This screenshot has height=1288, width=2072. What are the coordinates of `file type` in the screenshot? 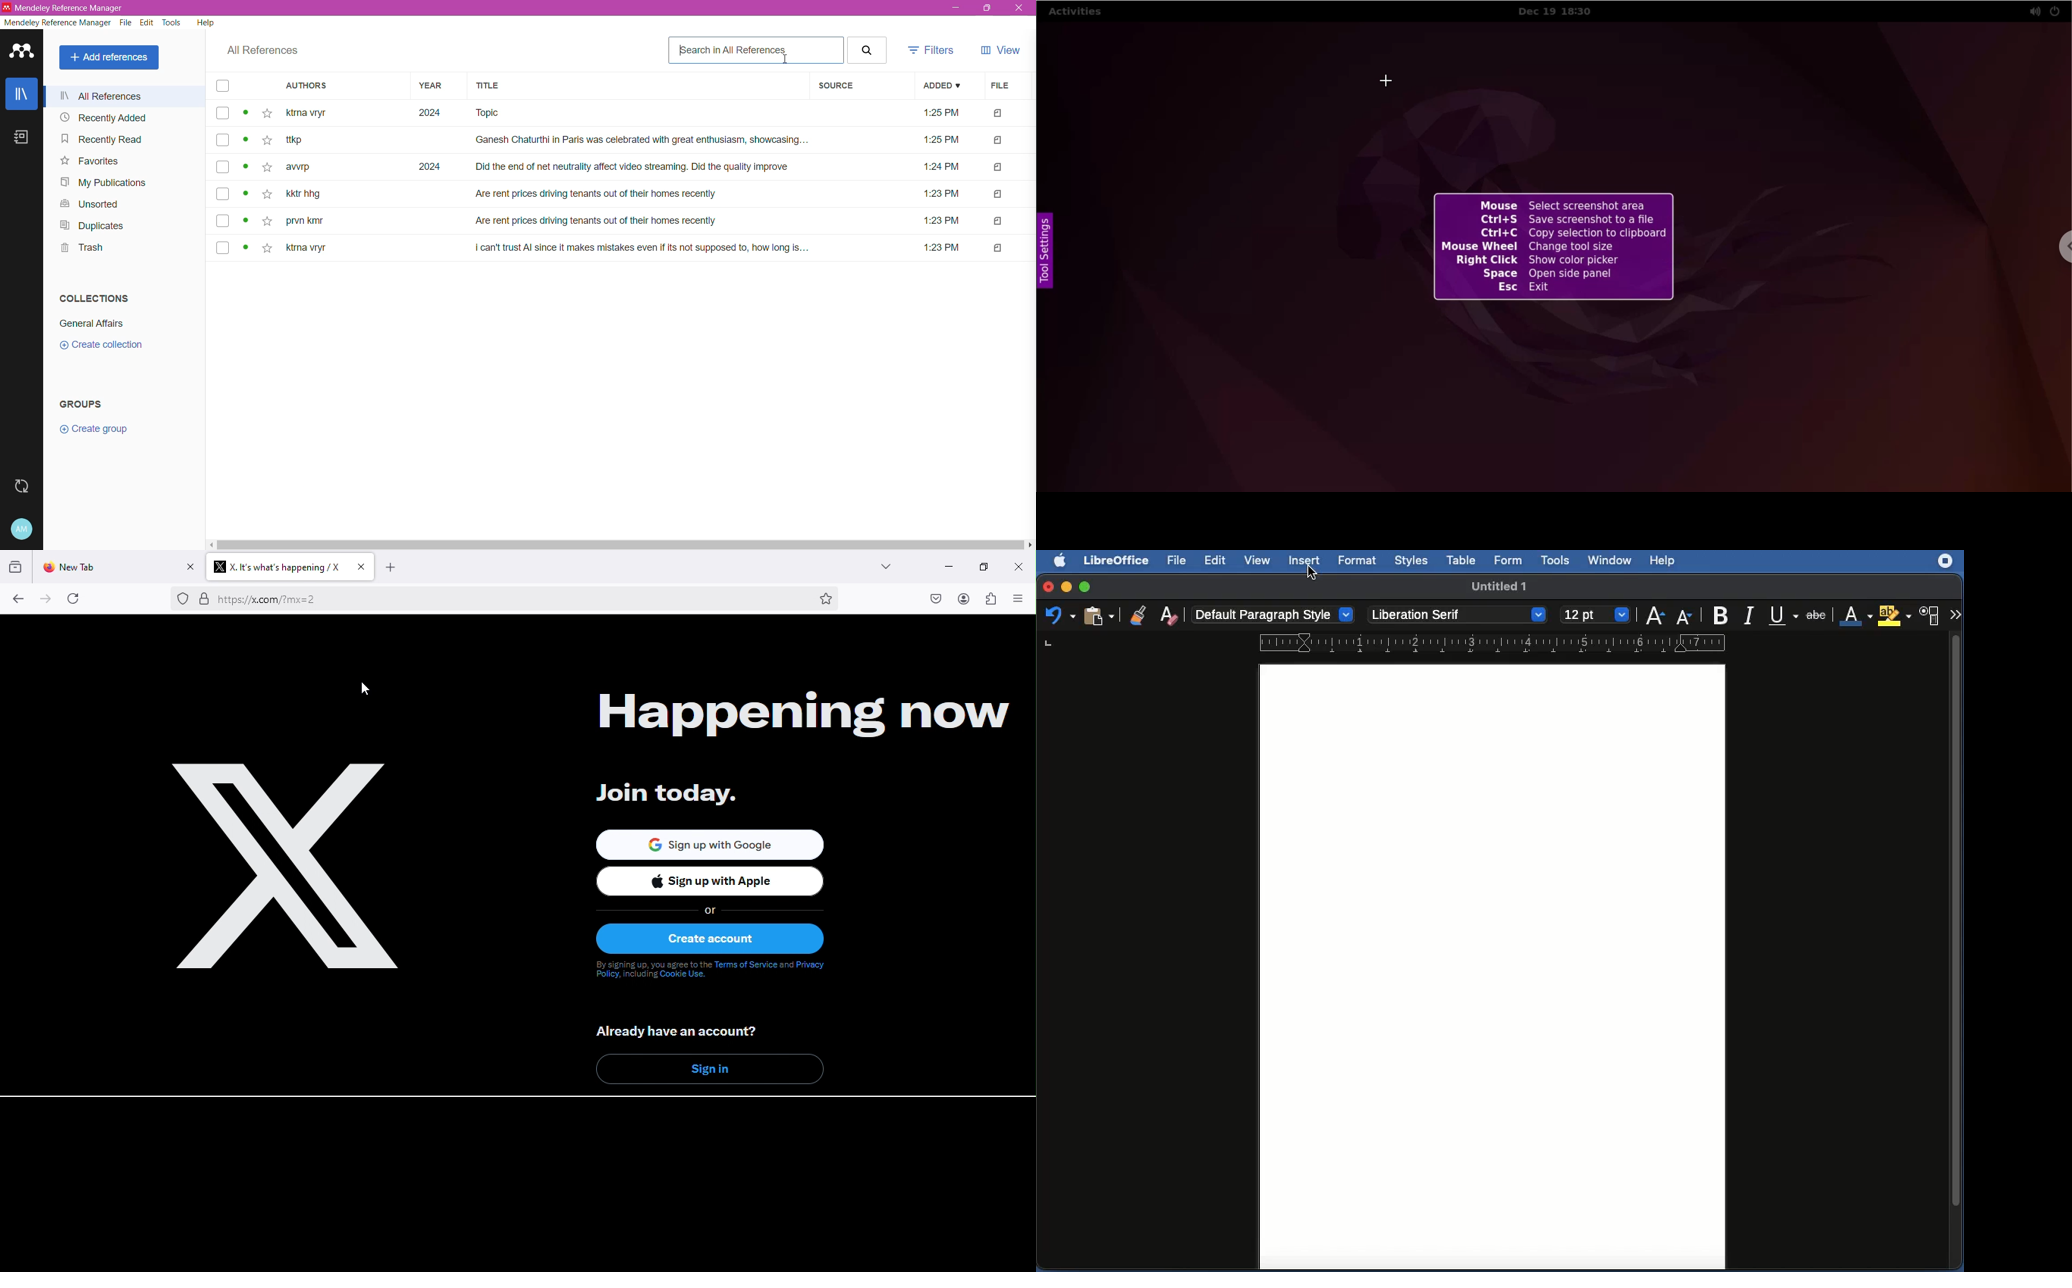 It's located at (998, 167).